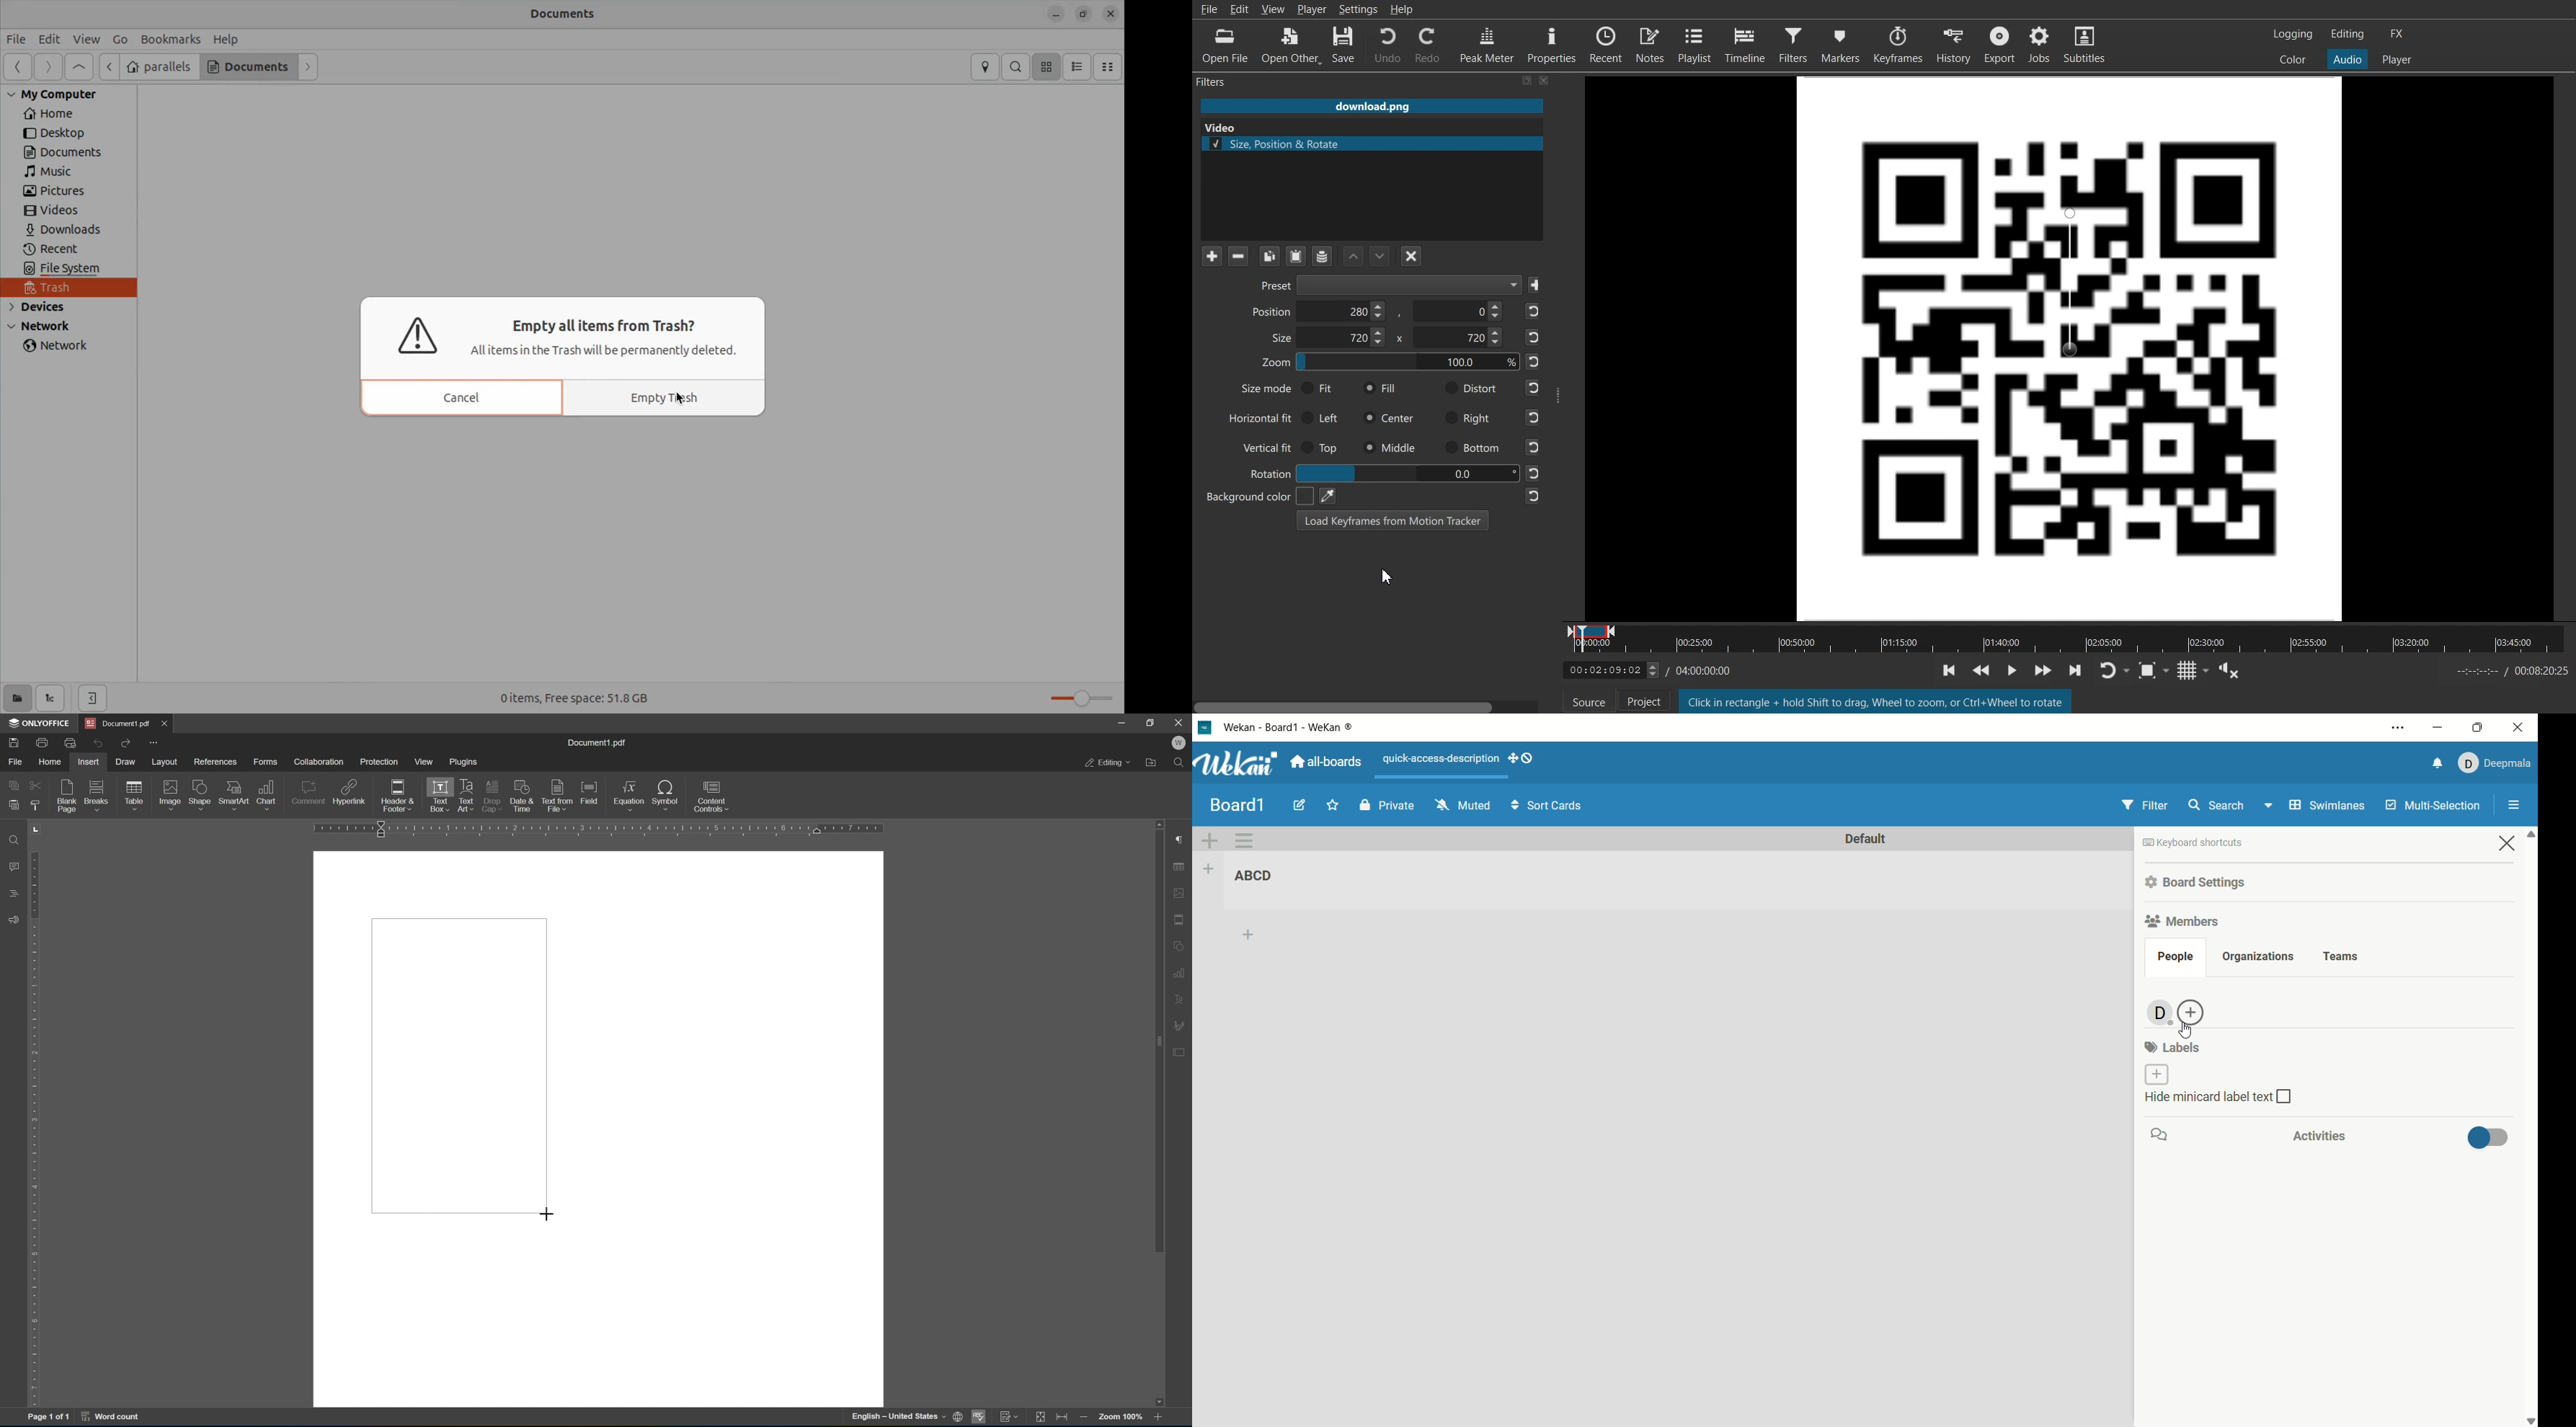  Describe the element at coordinates (1086, 1419) in the screenshot. I see `zoom in` at that location.